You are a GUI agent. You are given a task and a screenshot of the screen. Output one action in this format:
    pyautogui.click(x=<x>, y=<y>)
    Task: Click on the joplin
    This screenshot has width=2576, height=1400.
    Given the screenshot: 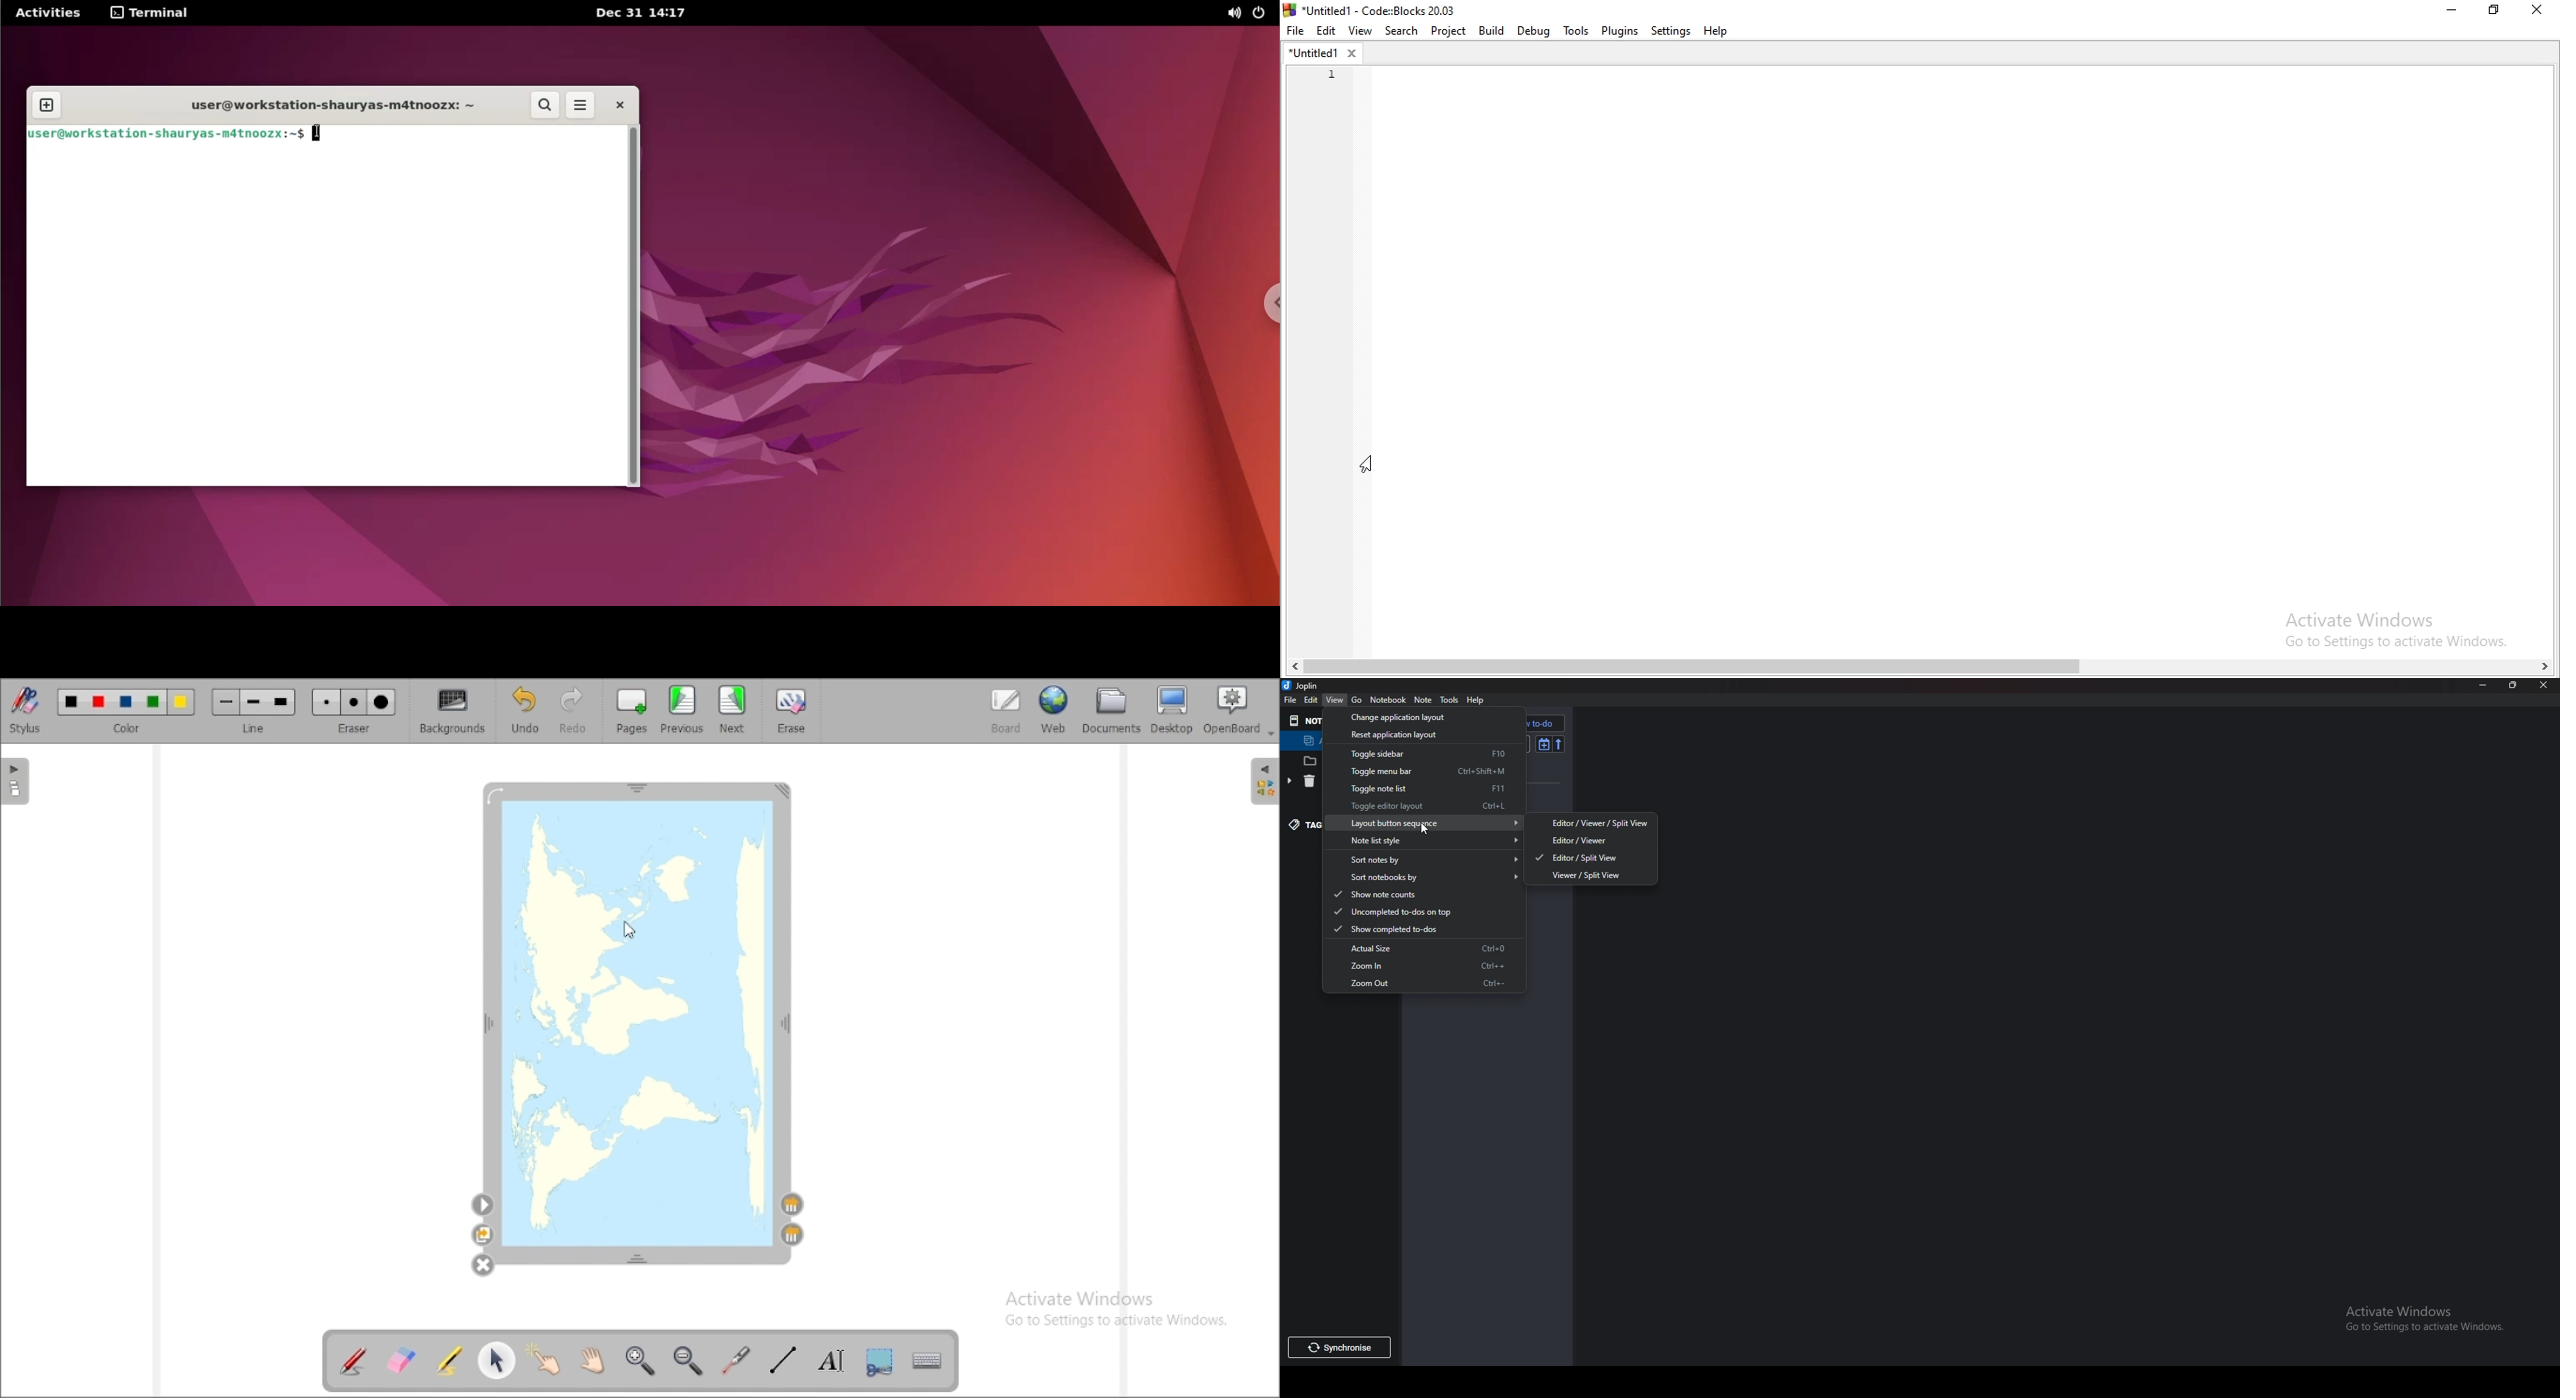 What is the action you would take?
    pyautogui.click(x=1304, y=685)
    